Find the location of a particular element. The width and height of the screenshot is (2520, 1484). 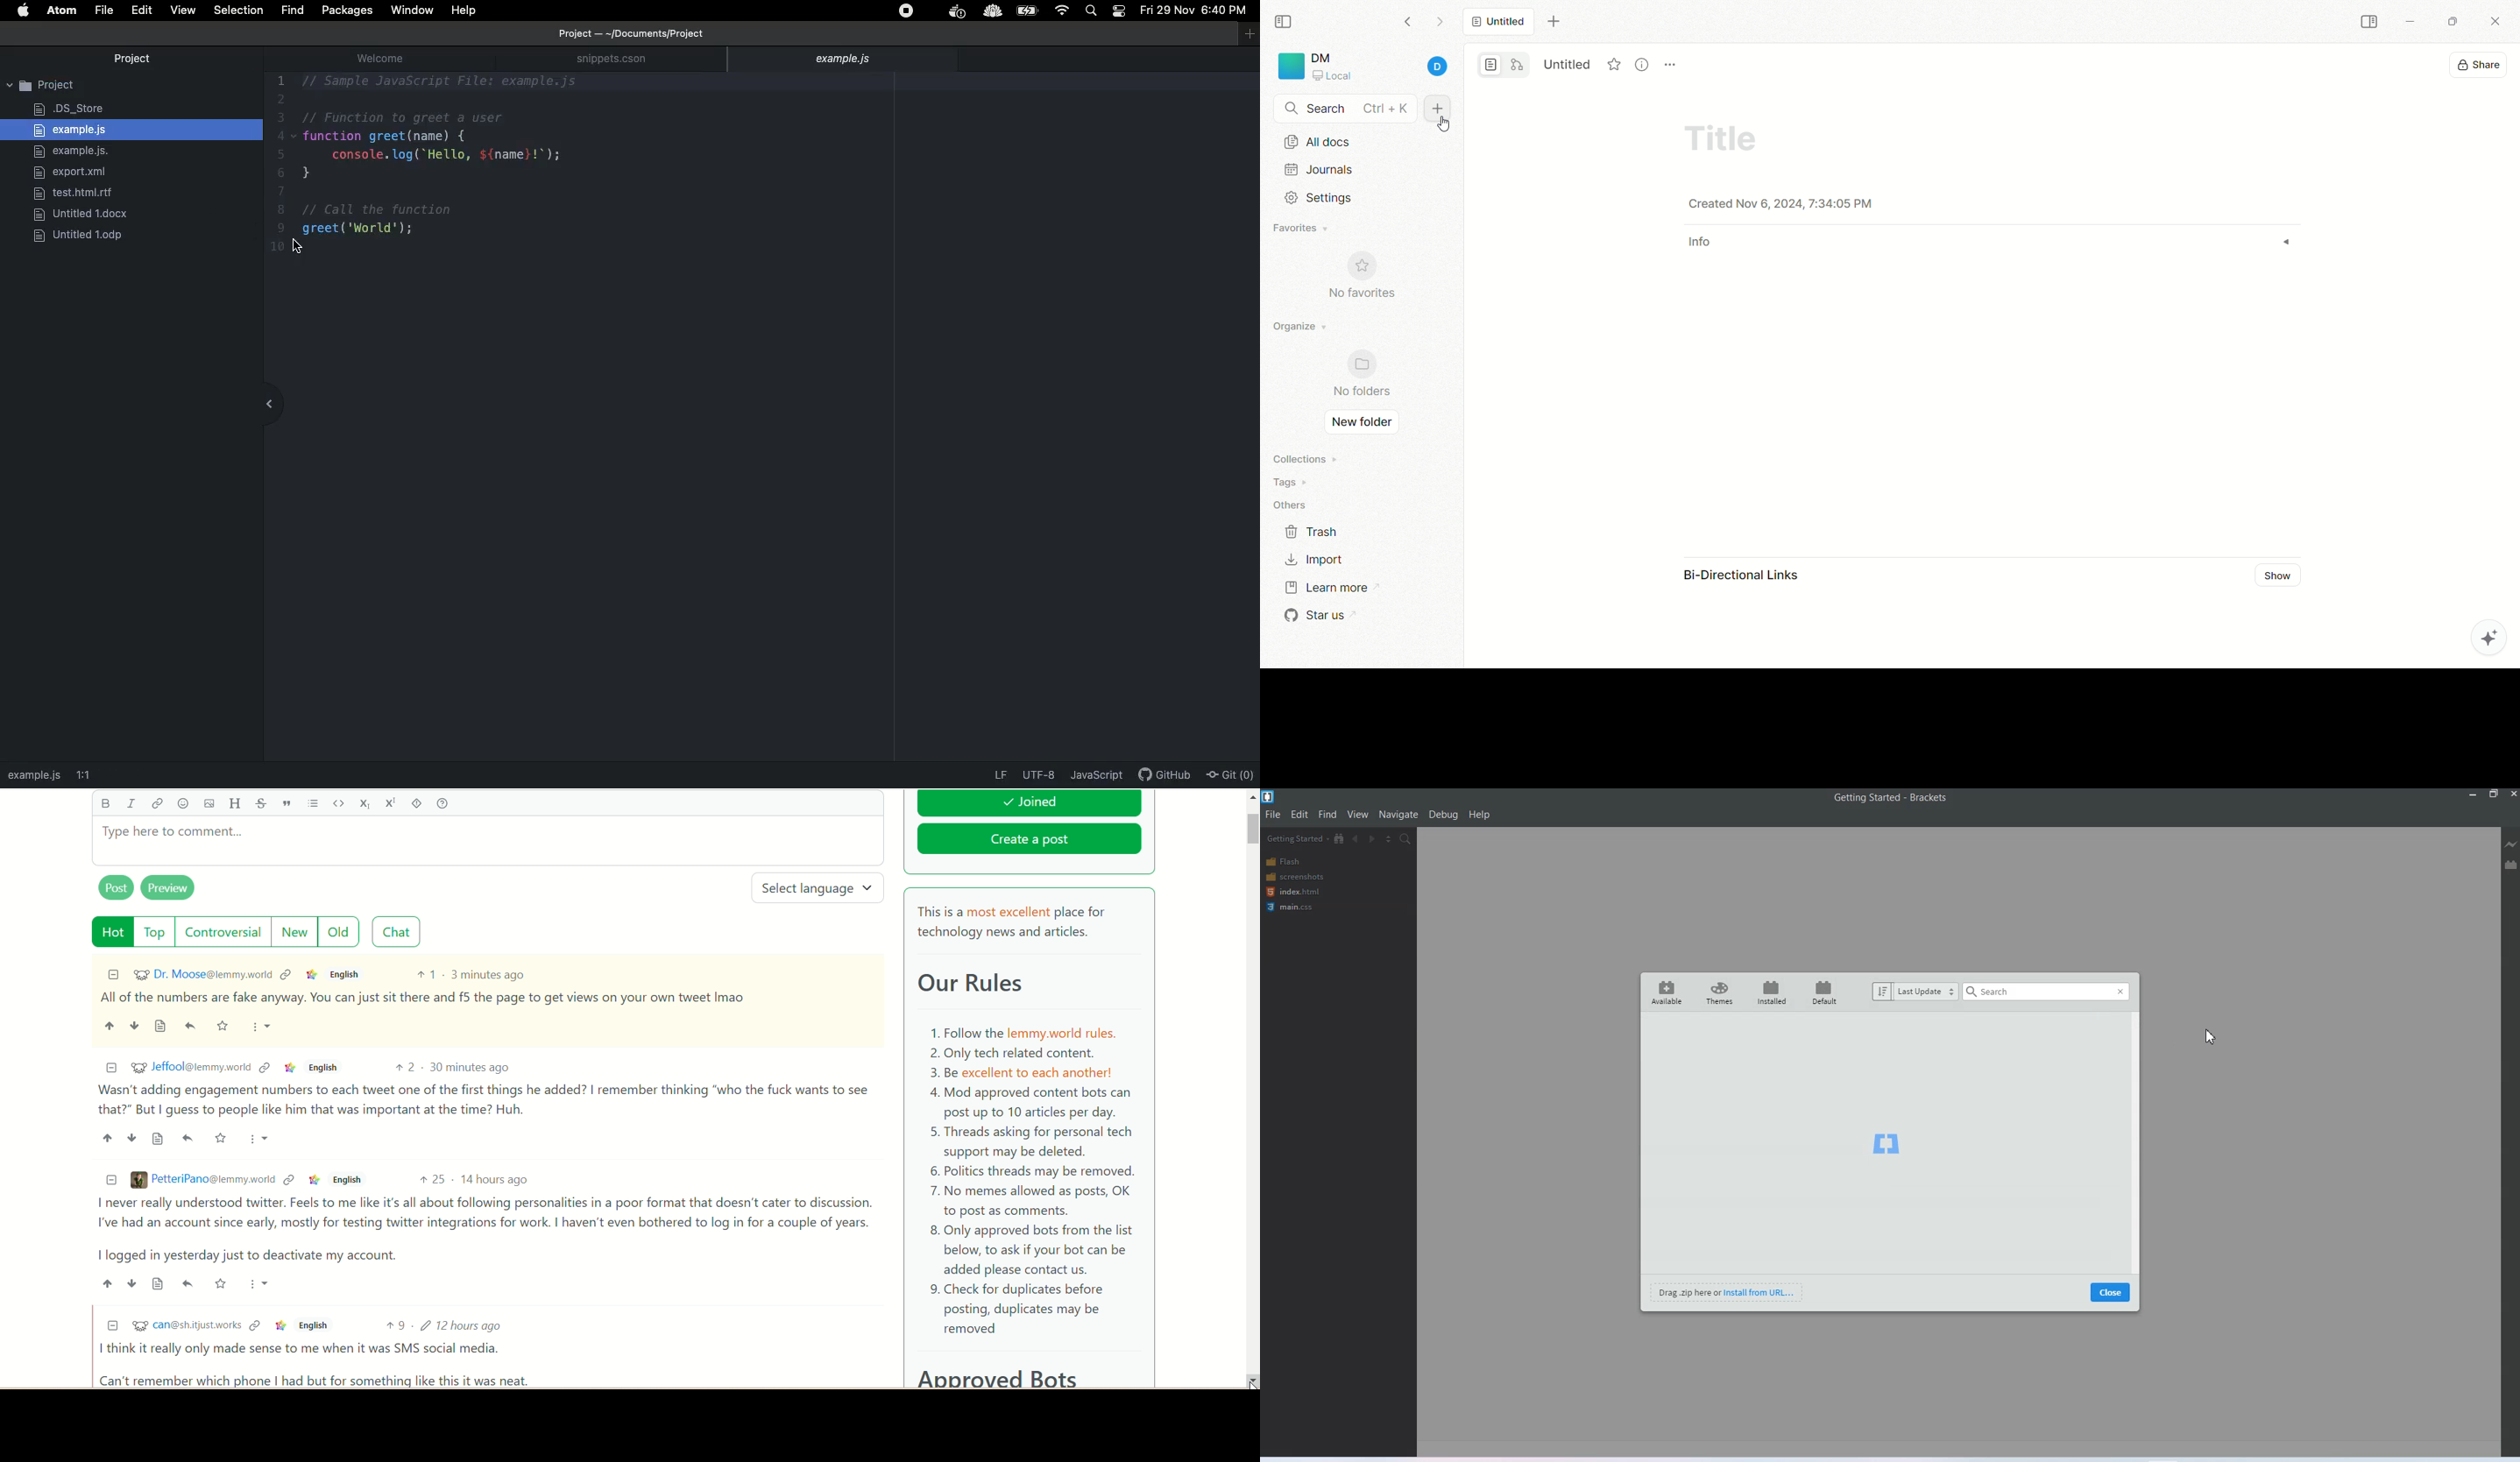

untitled is located at coordinates (1498, 20).